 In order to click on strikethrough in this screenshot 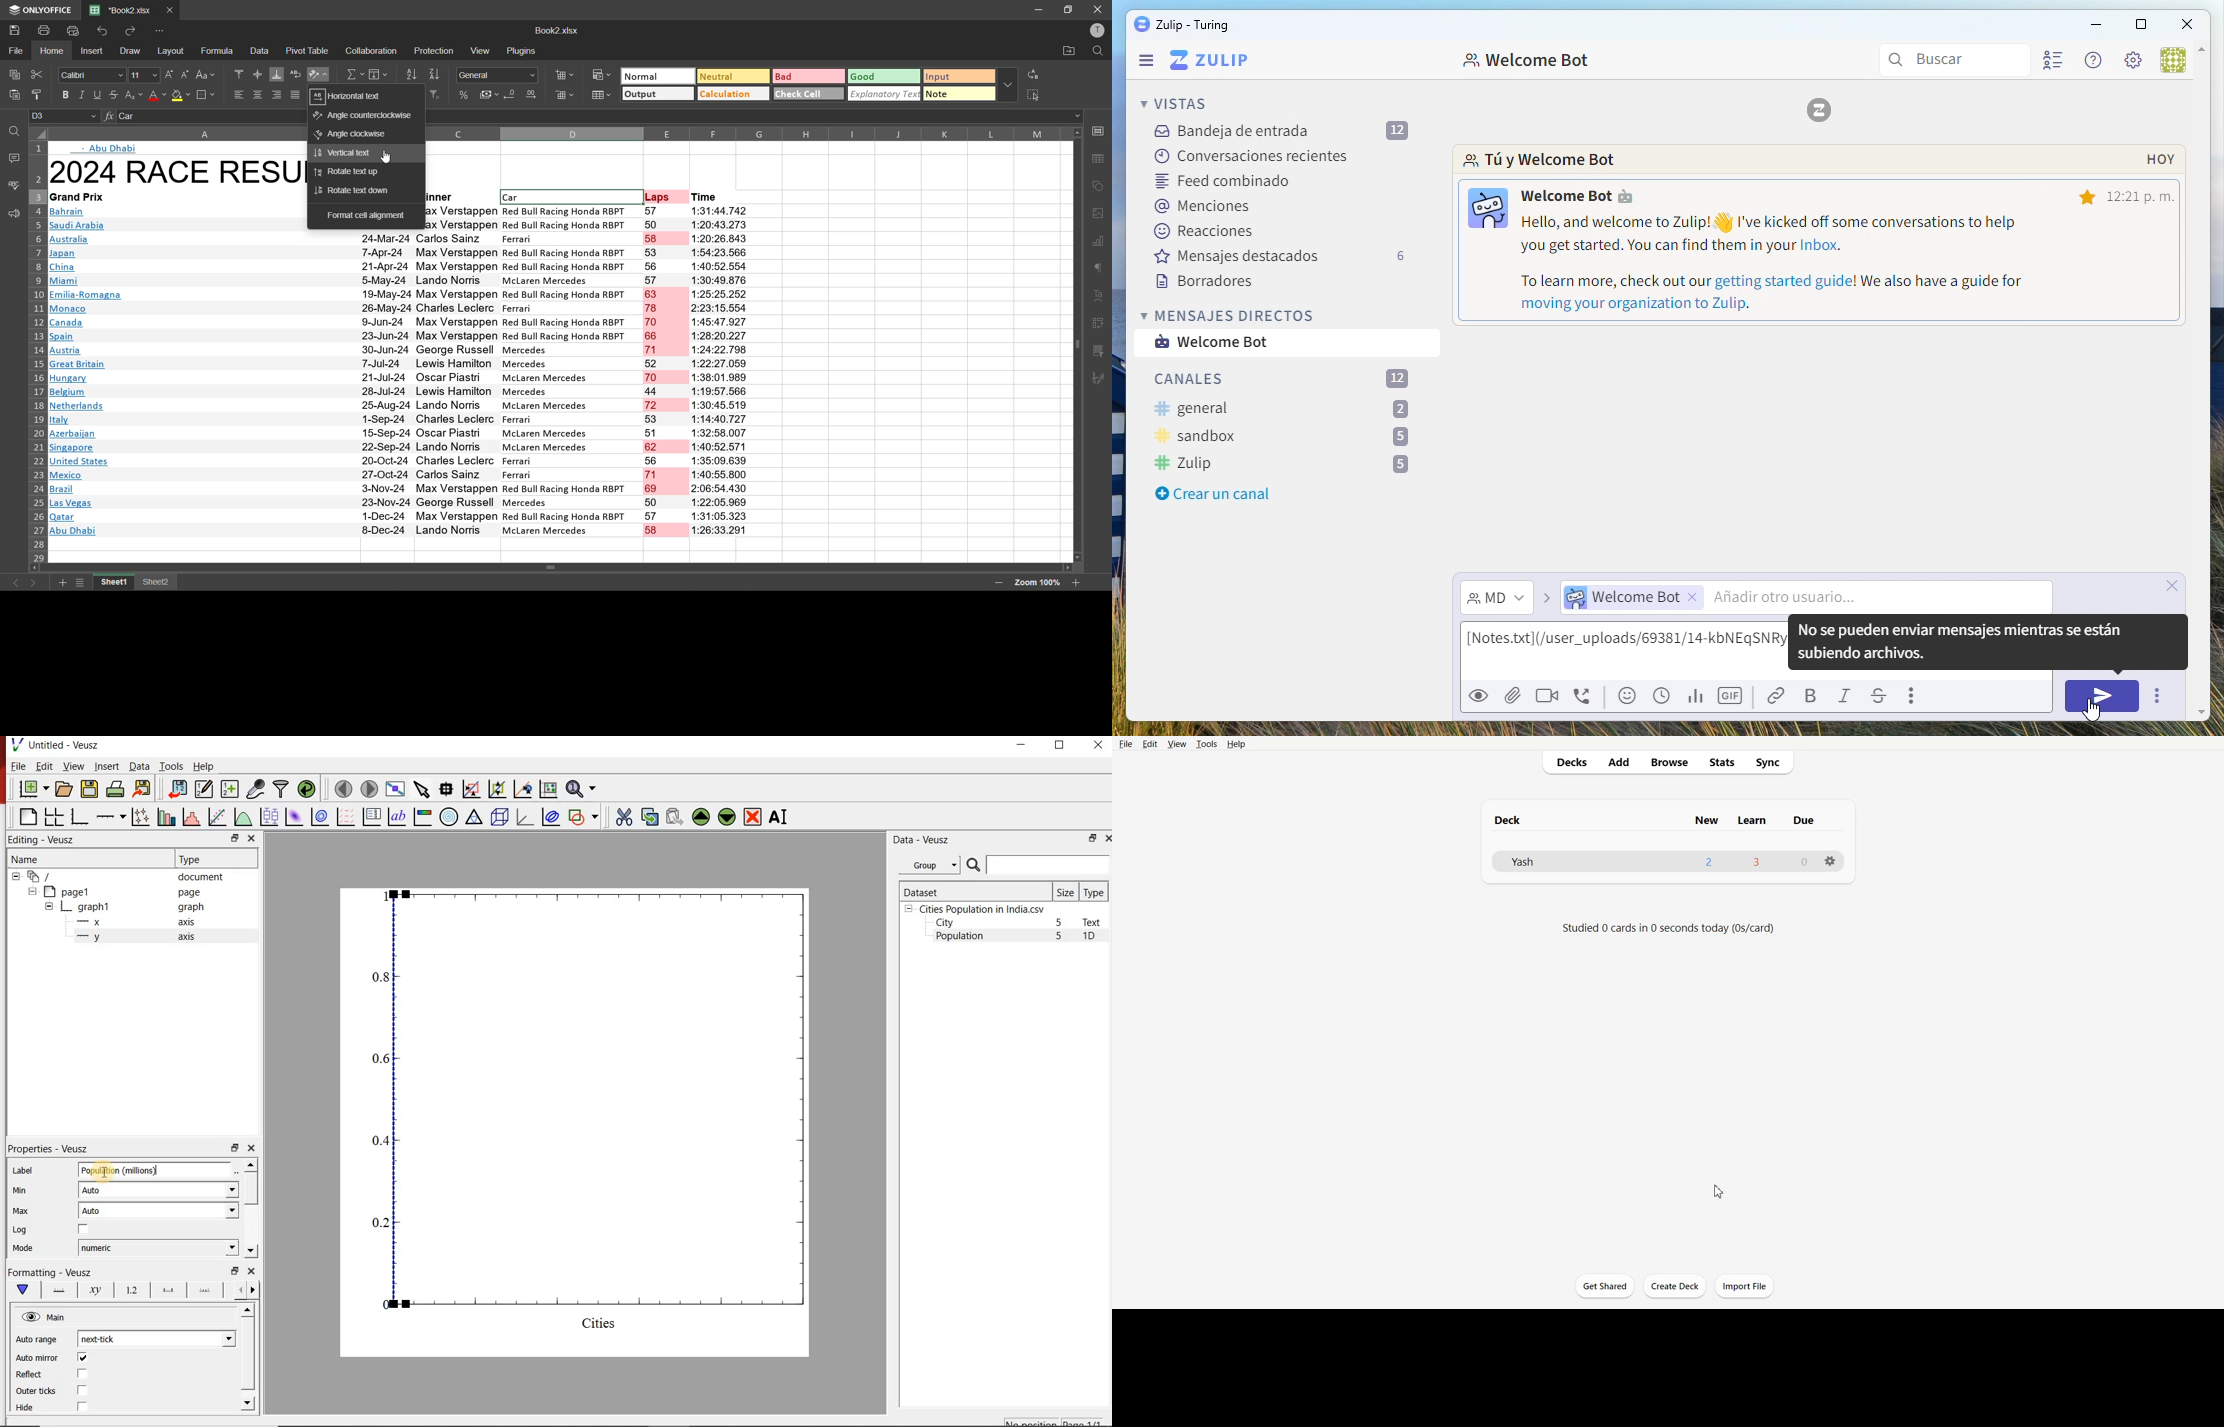, I will do `click(116, 96)`.